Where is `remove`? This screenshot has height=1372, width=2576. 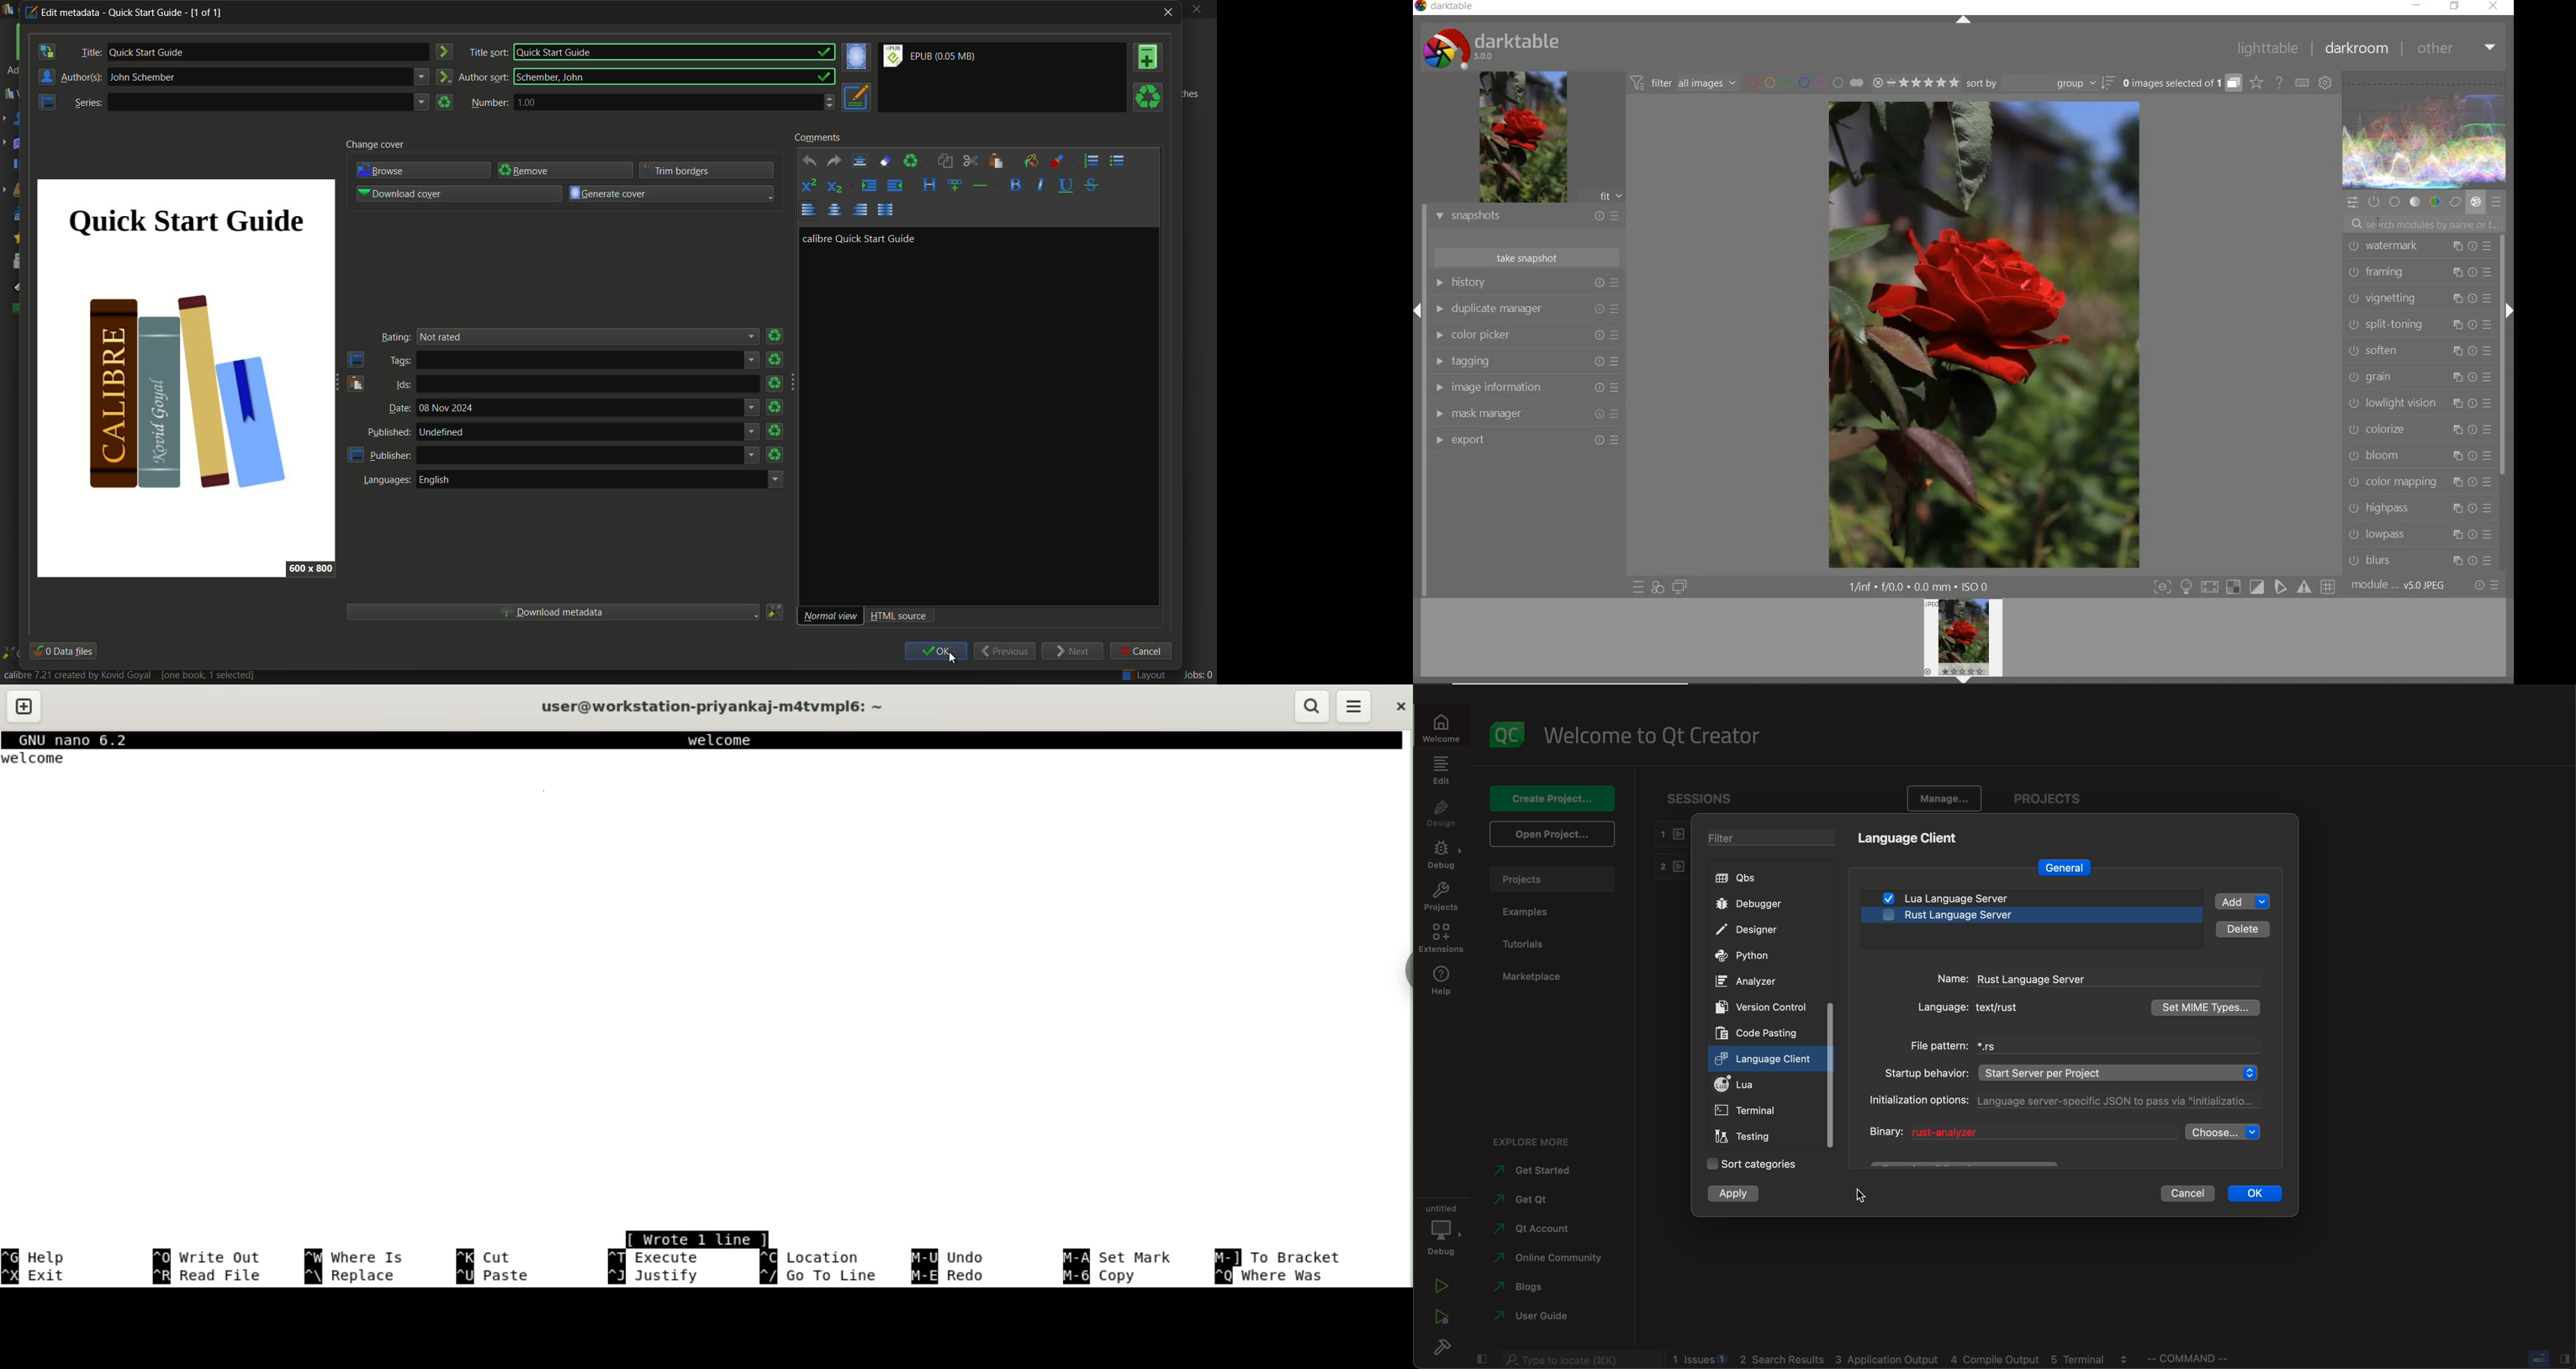 remove is located at coordinates (775, 384).